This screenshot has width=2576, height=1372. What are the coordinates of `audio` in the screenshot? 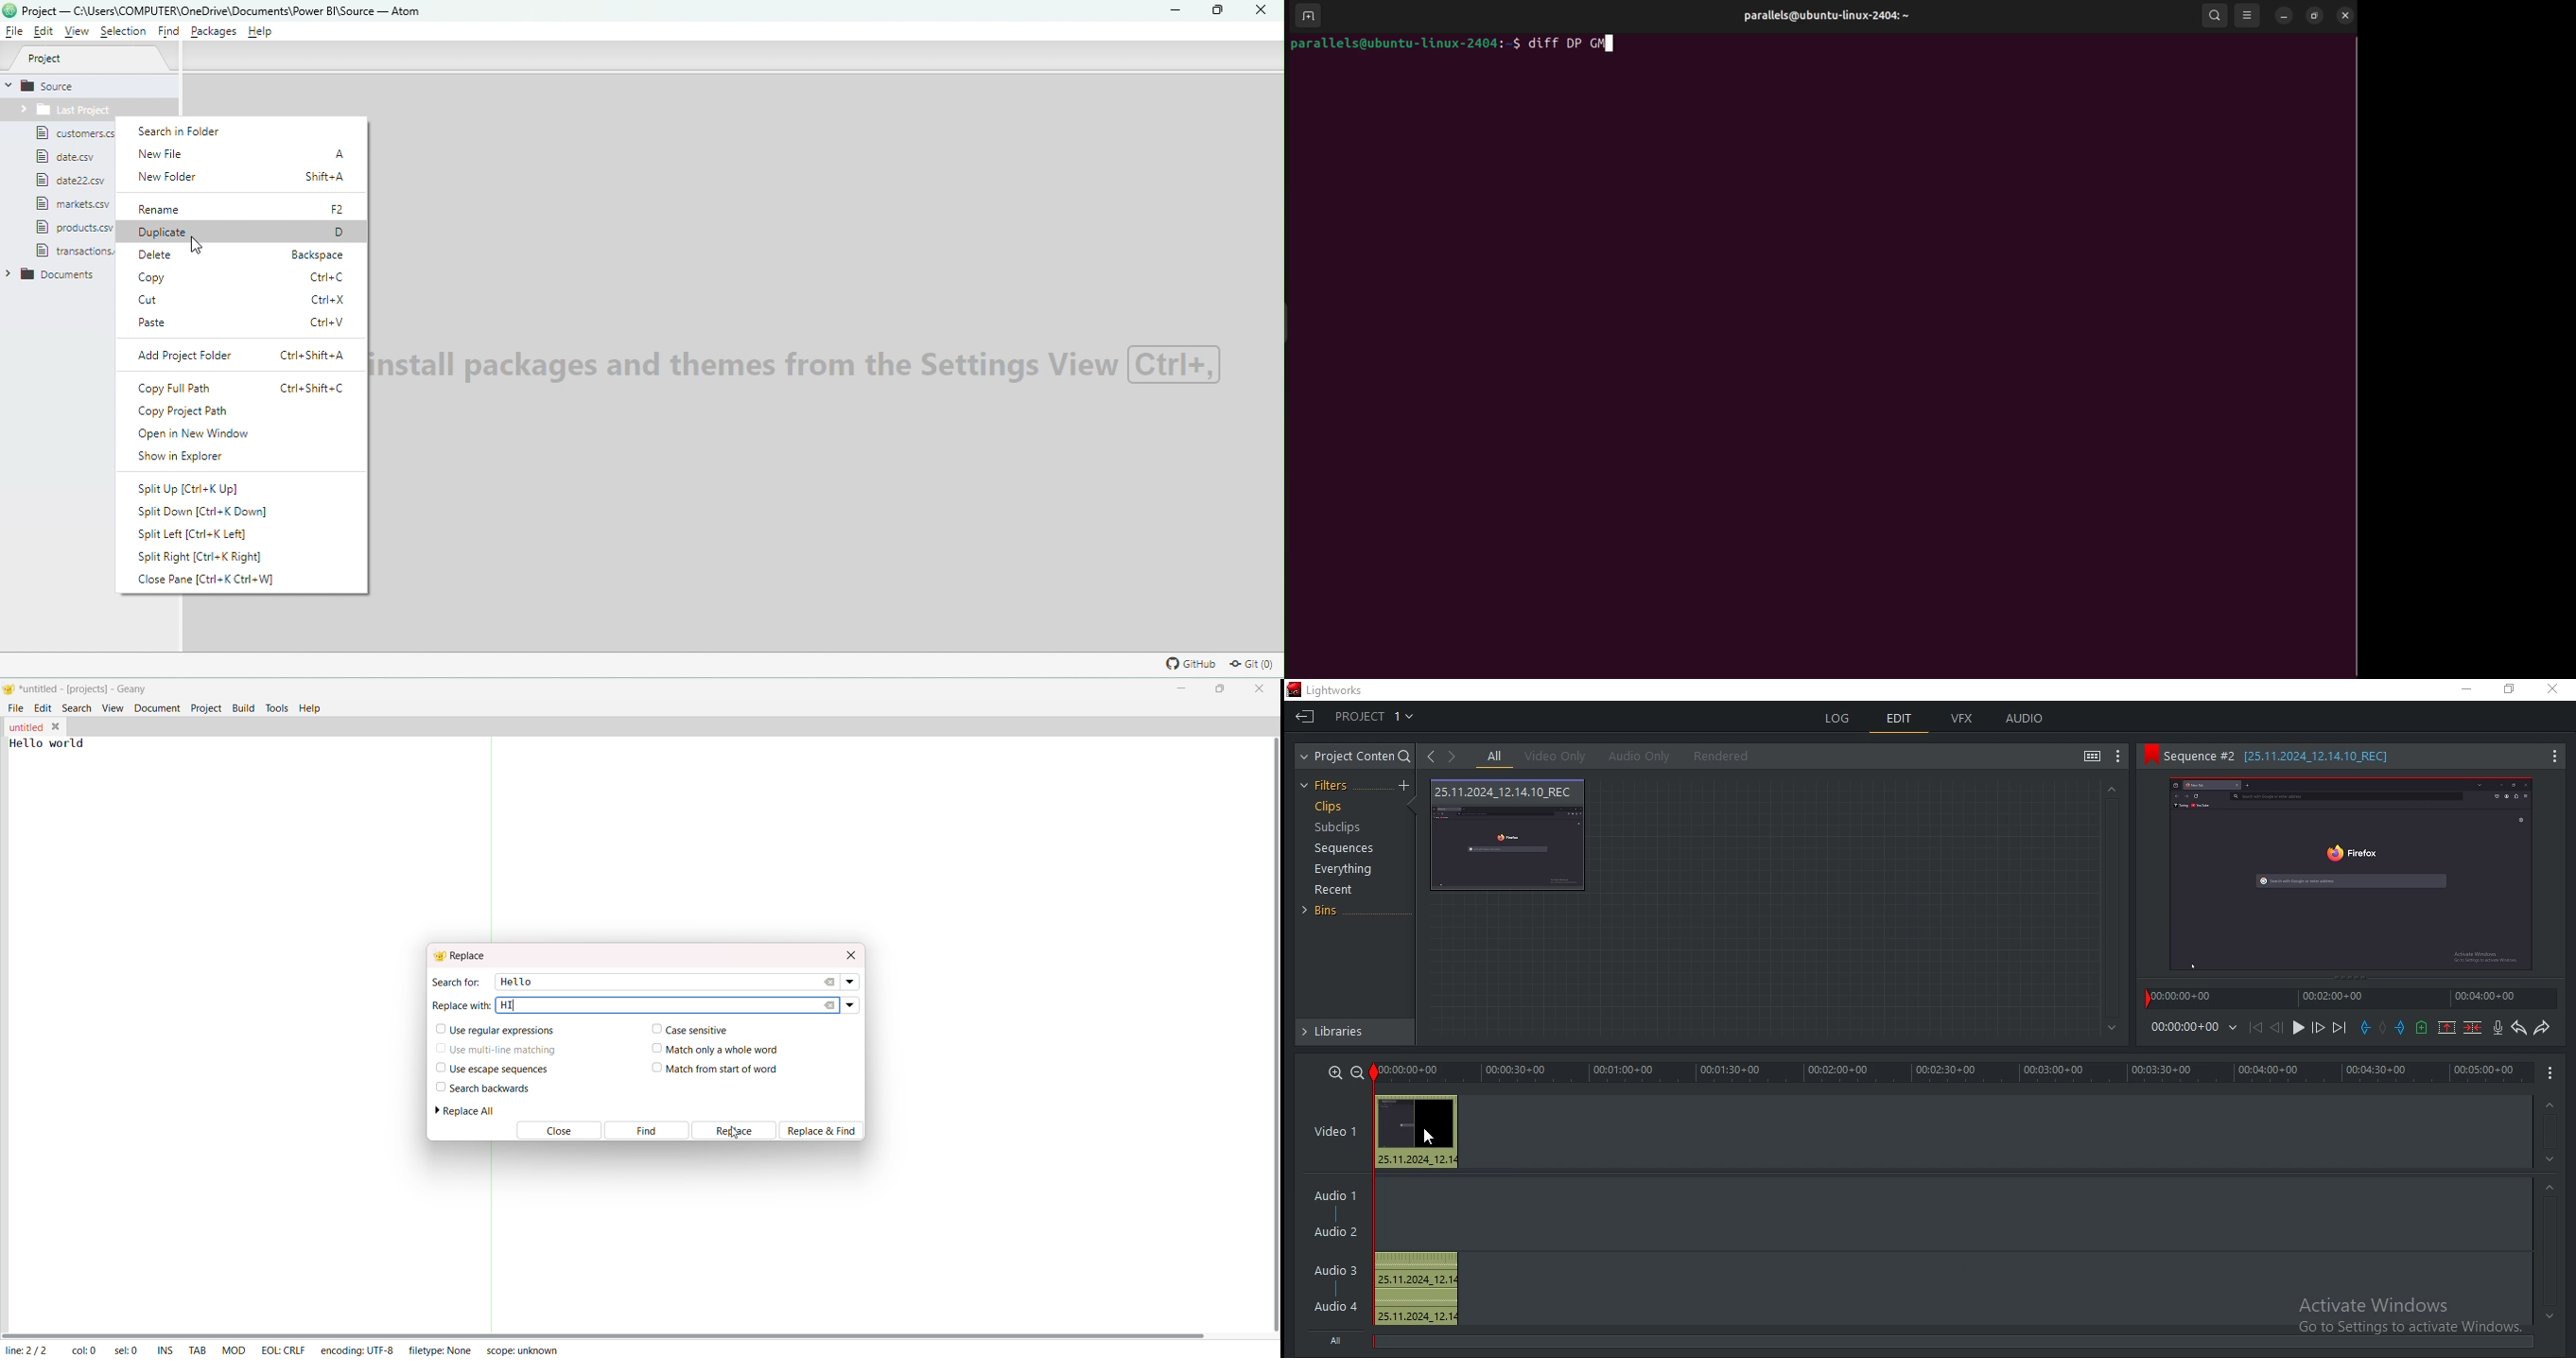 It's located at (2025, 719).